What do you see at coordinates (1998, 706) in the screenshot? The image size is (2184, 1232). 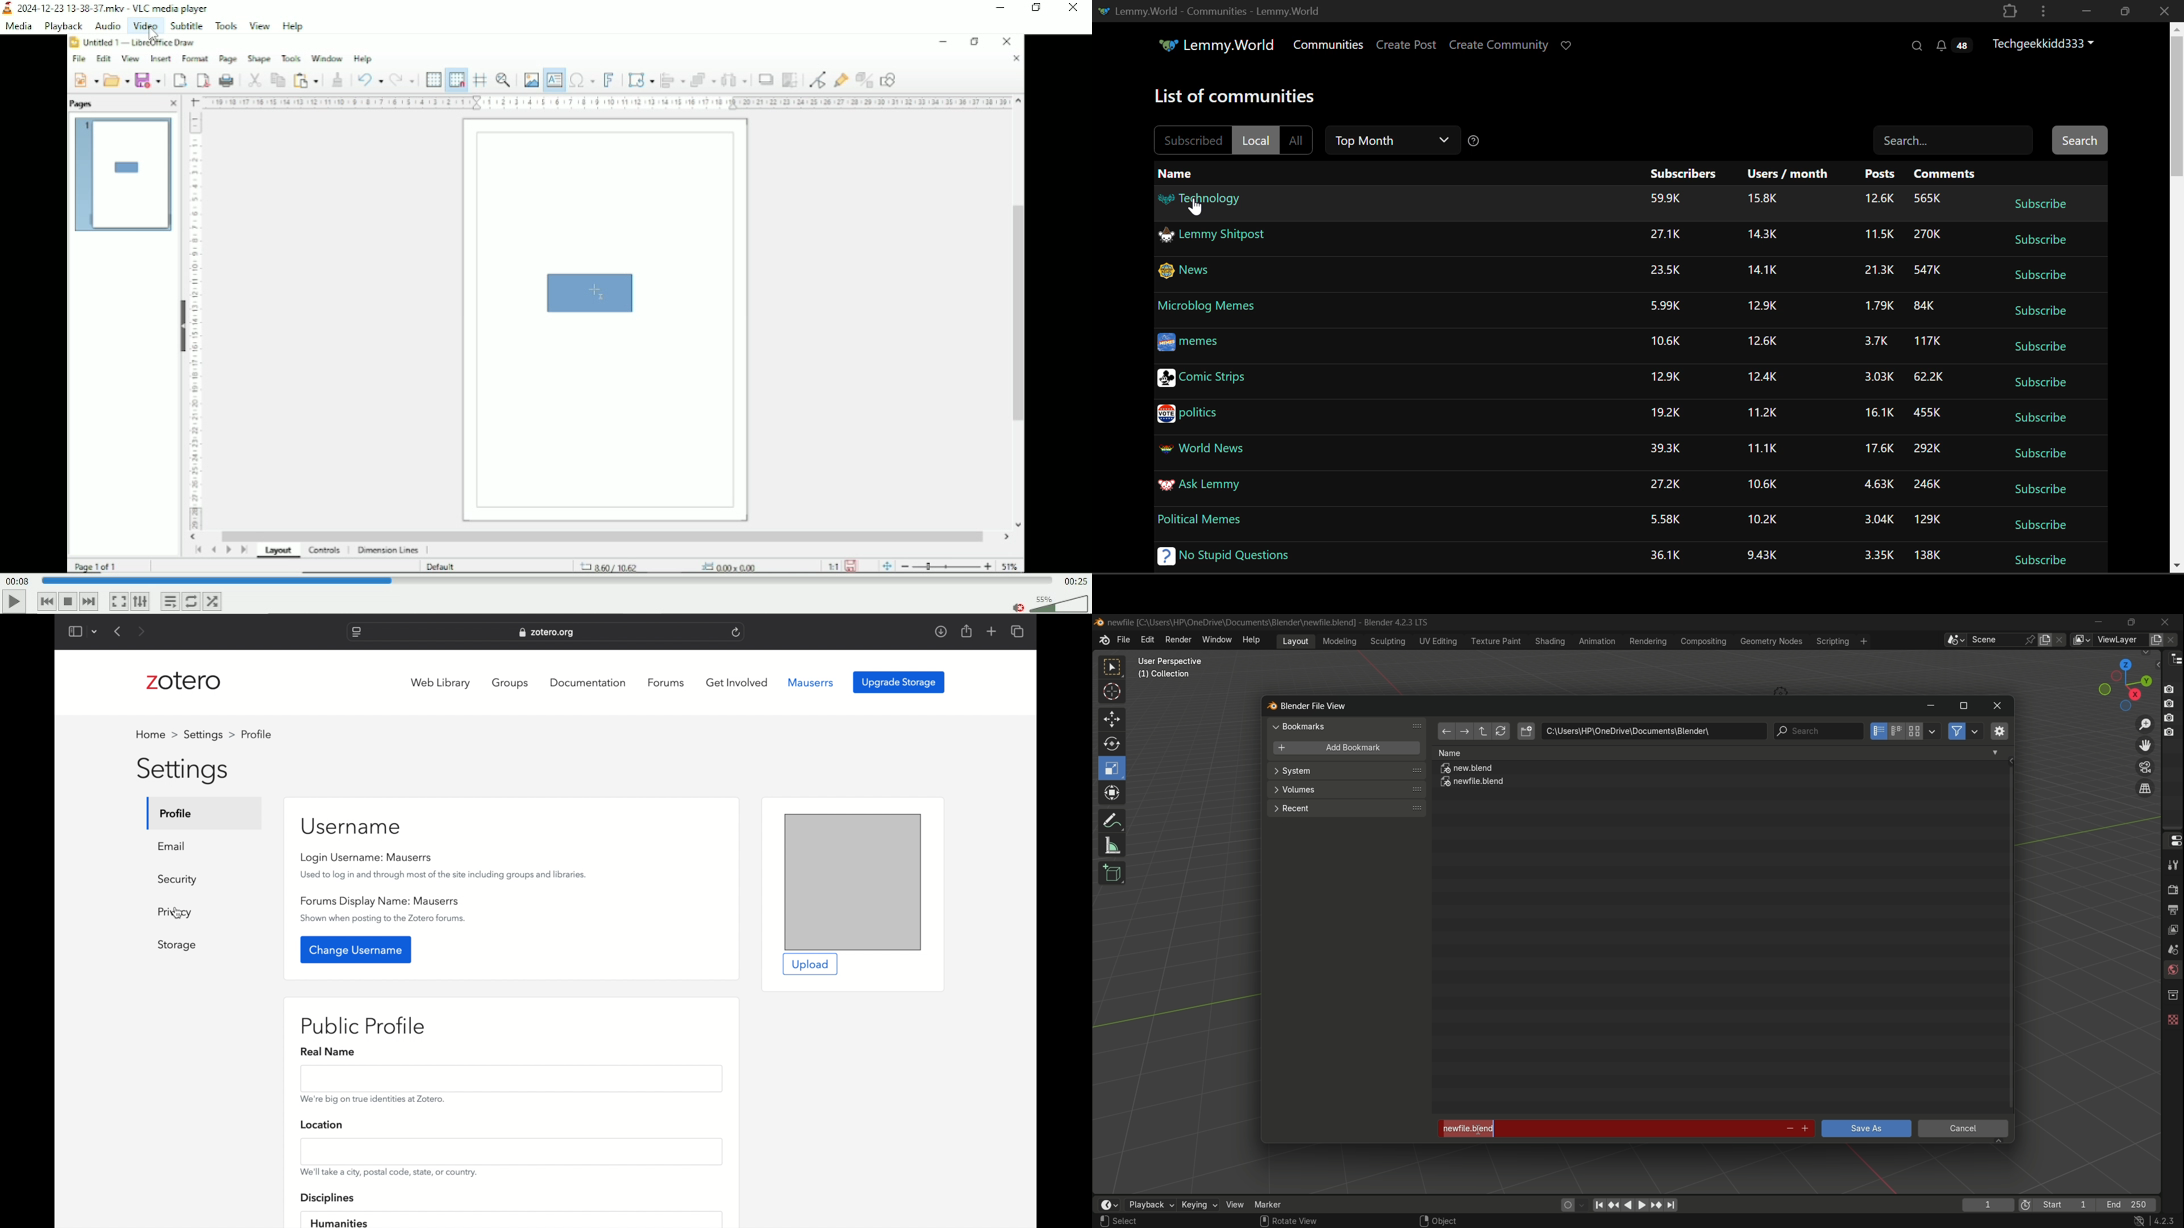 I see `close window` at bounding box center [1998, 706].